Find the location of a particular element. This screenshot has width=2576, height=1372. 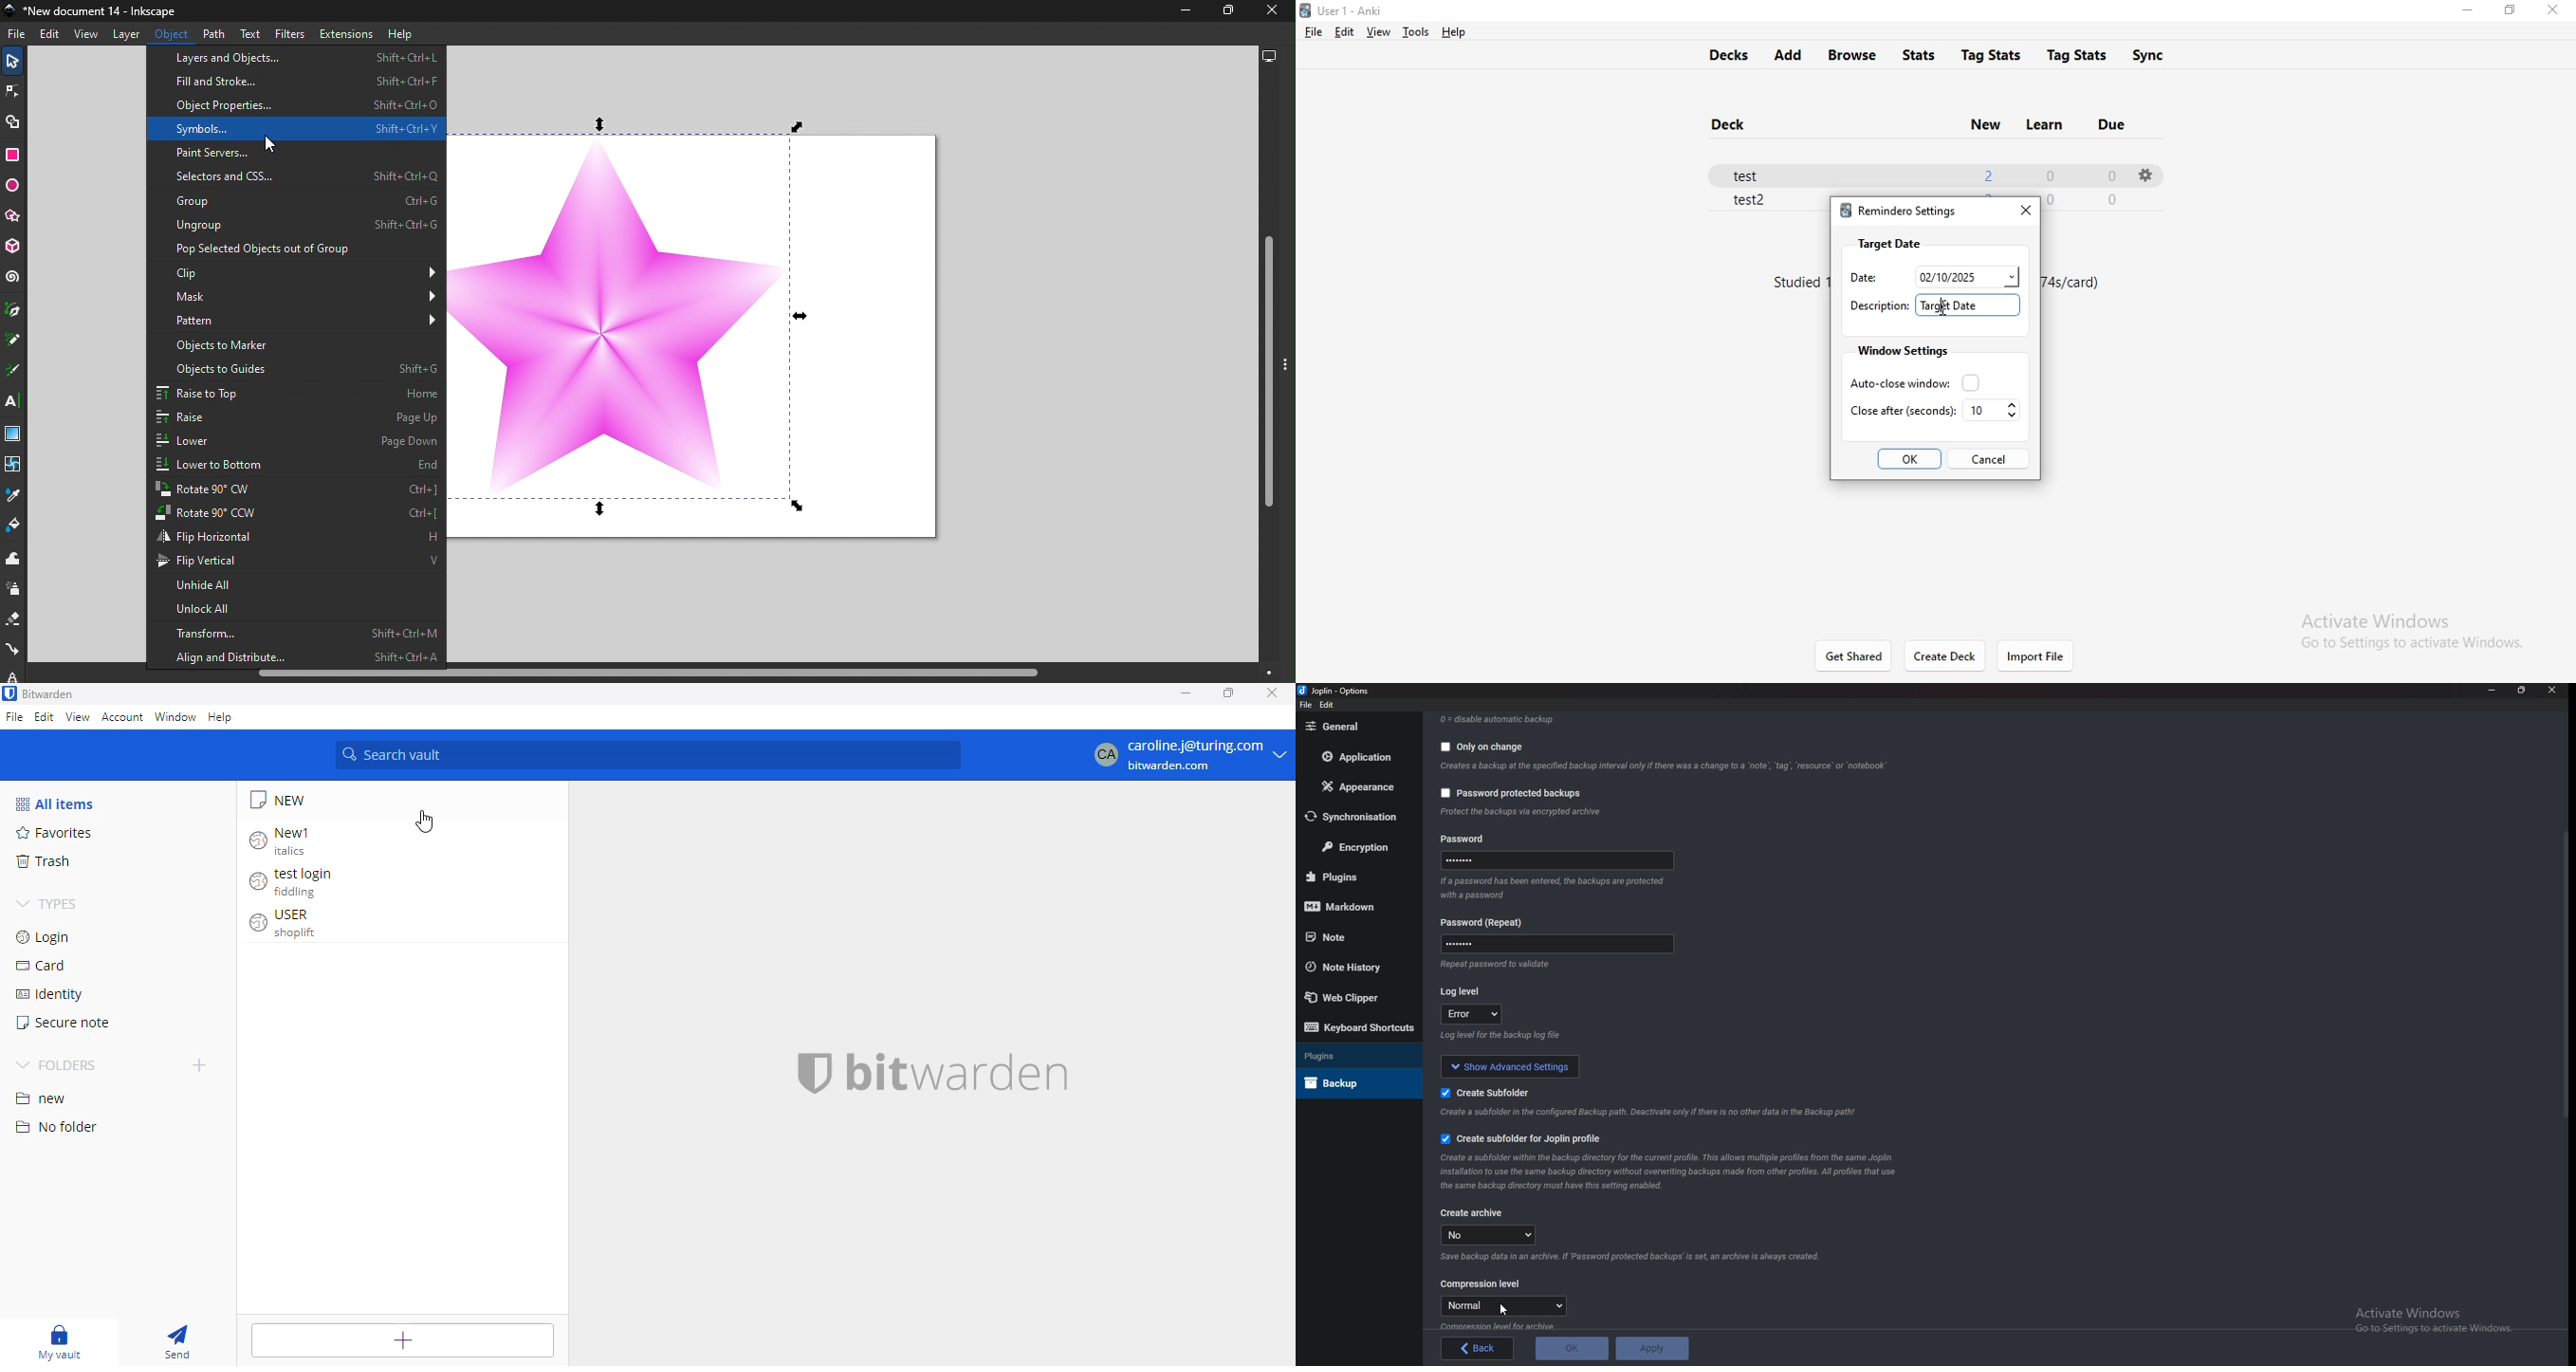

user profile is located at coordinates (1187, 755).